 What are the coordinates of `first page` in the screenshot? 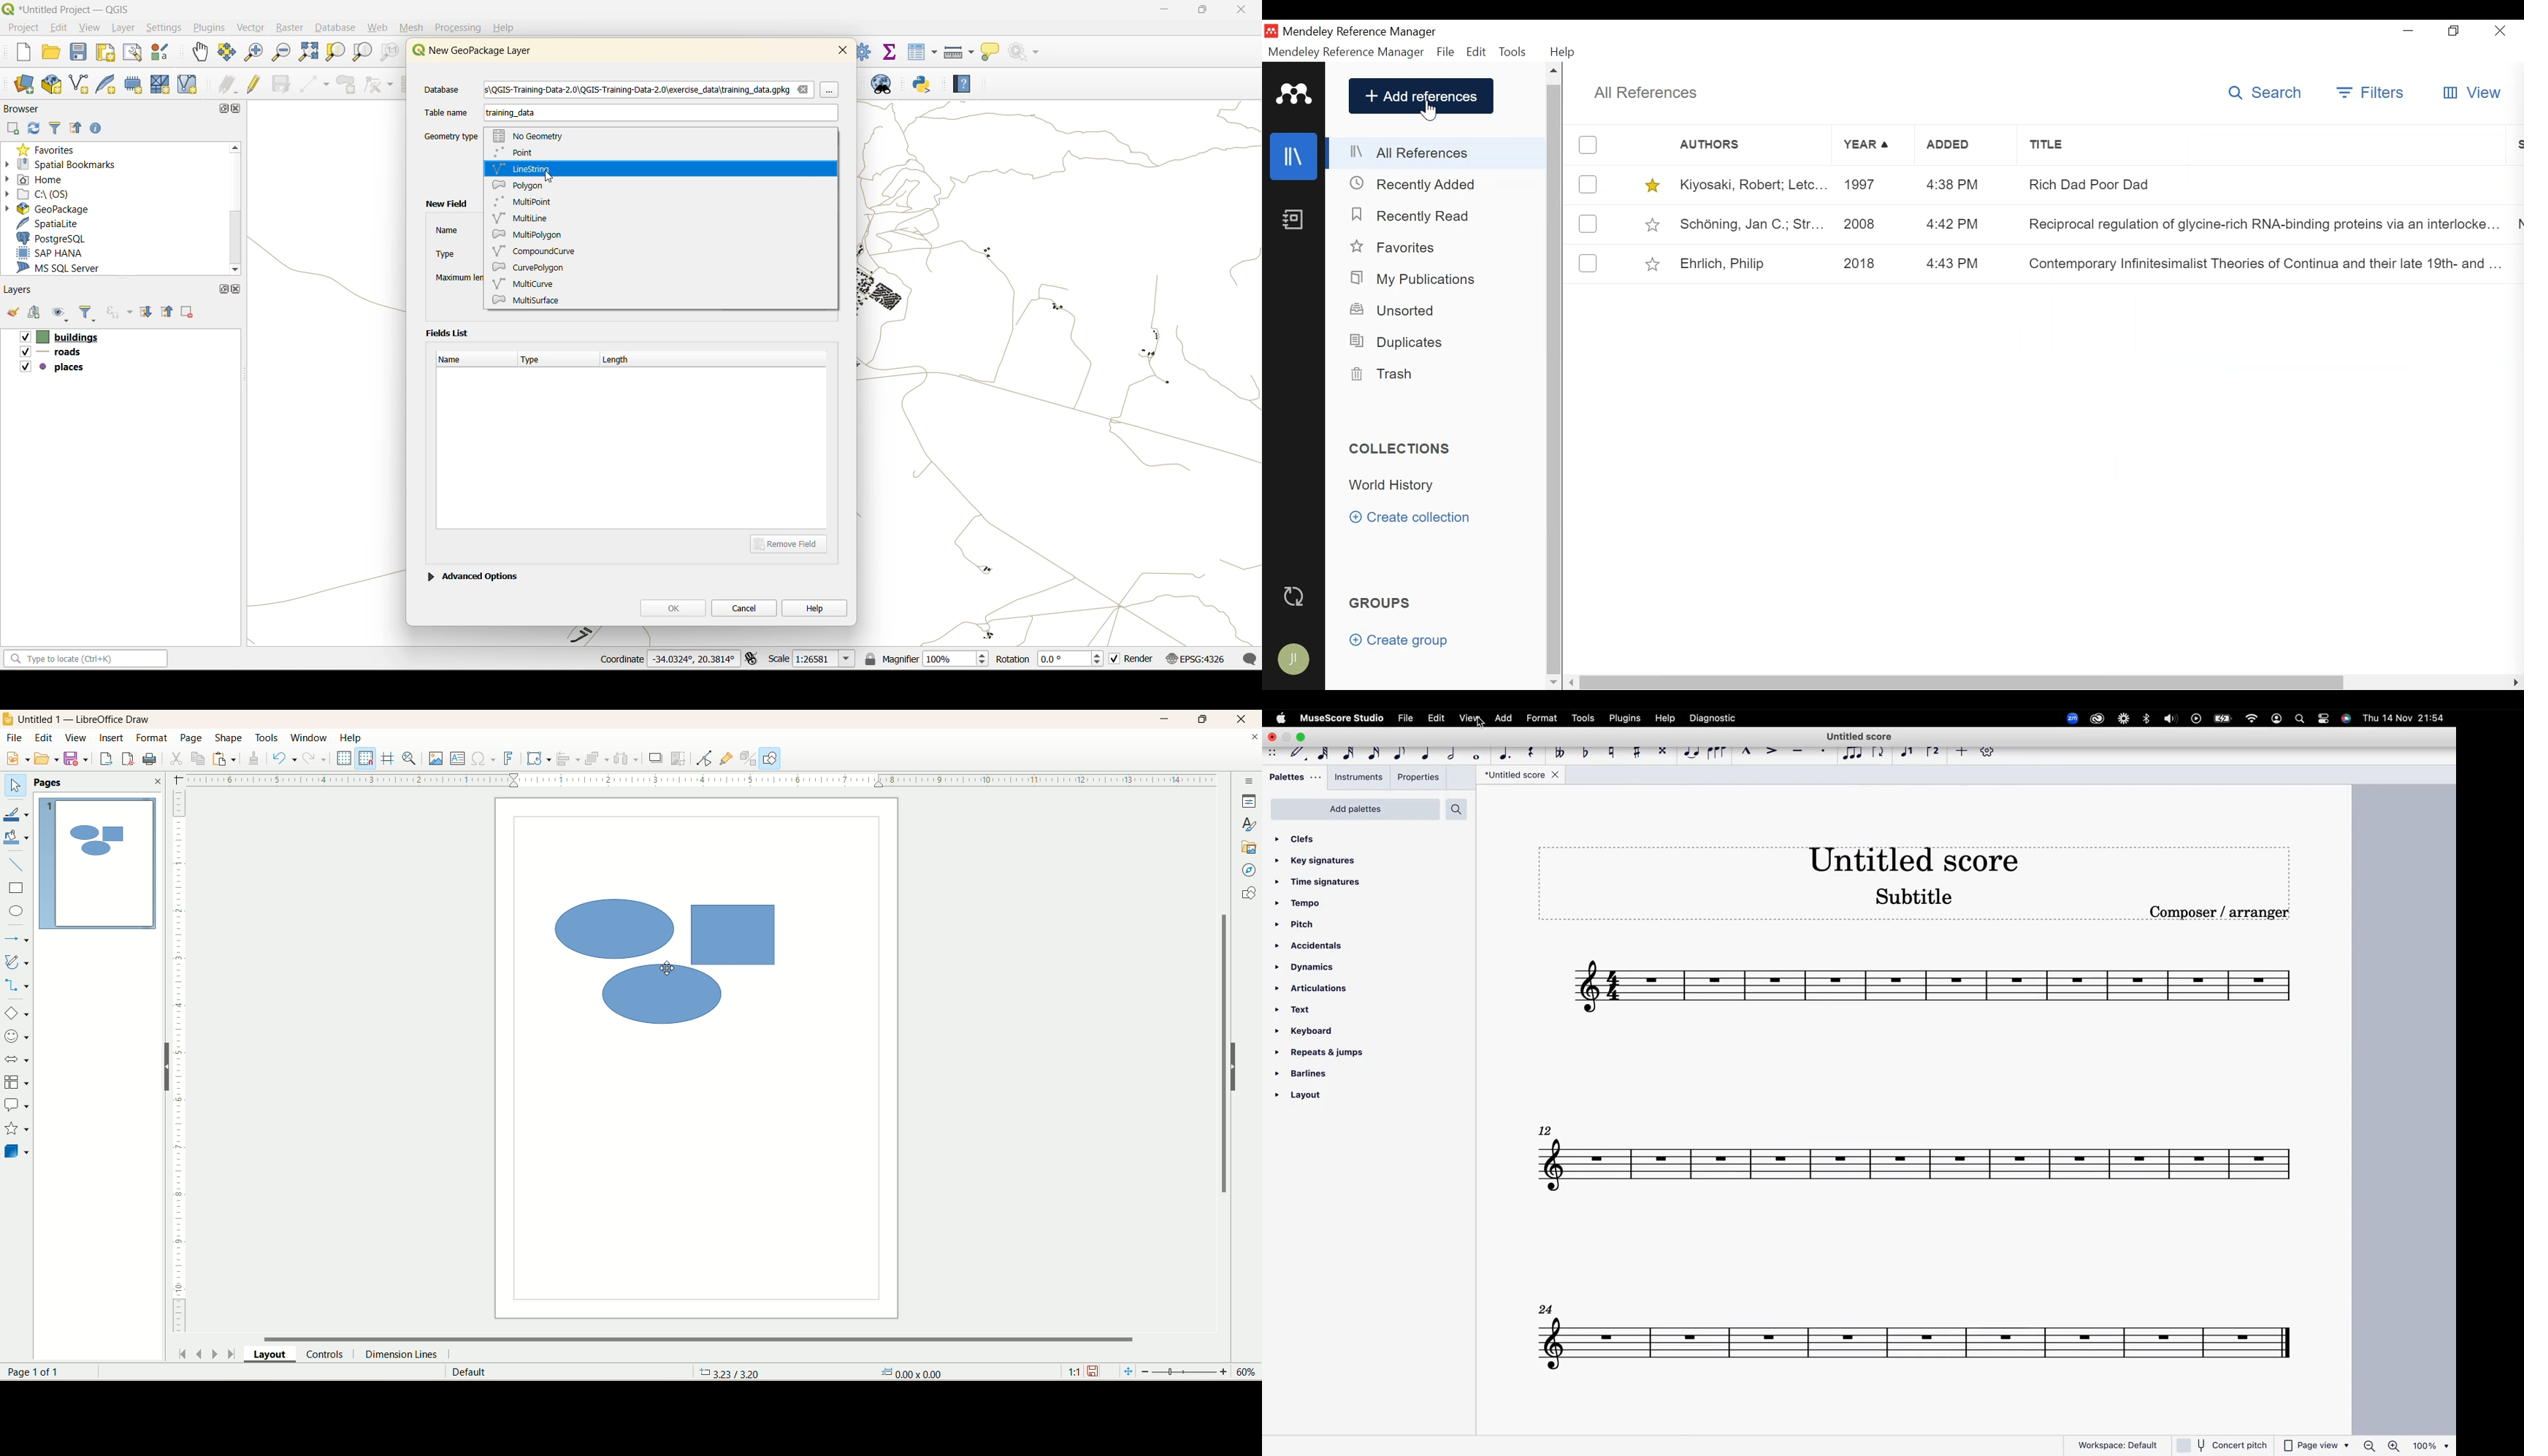 It's located at (183, 1356).